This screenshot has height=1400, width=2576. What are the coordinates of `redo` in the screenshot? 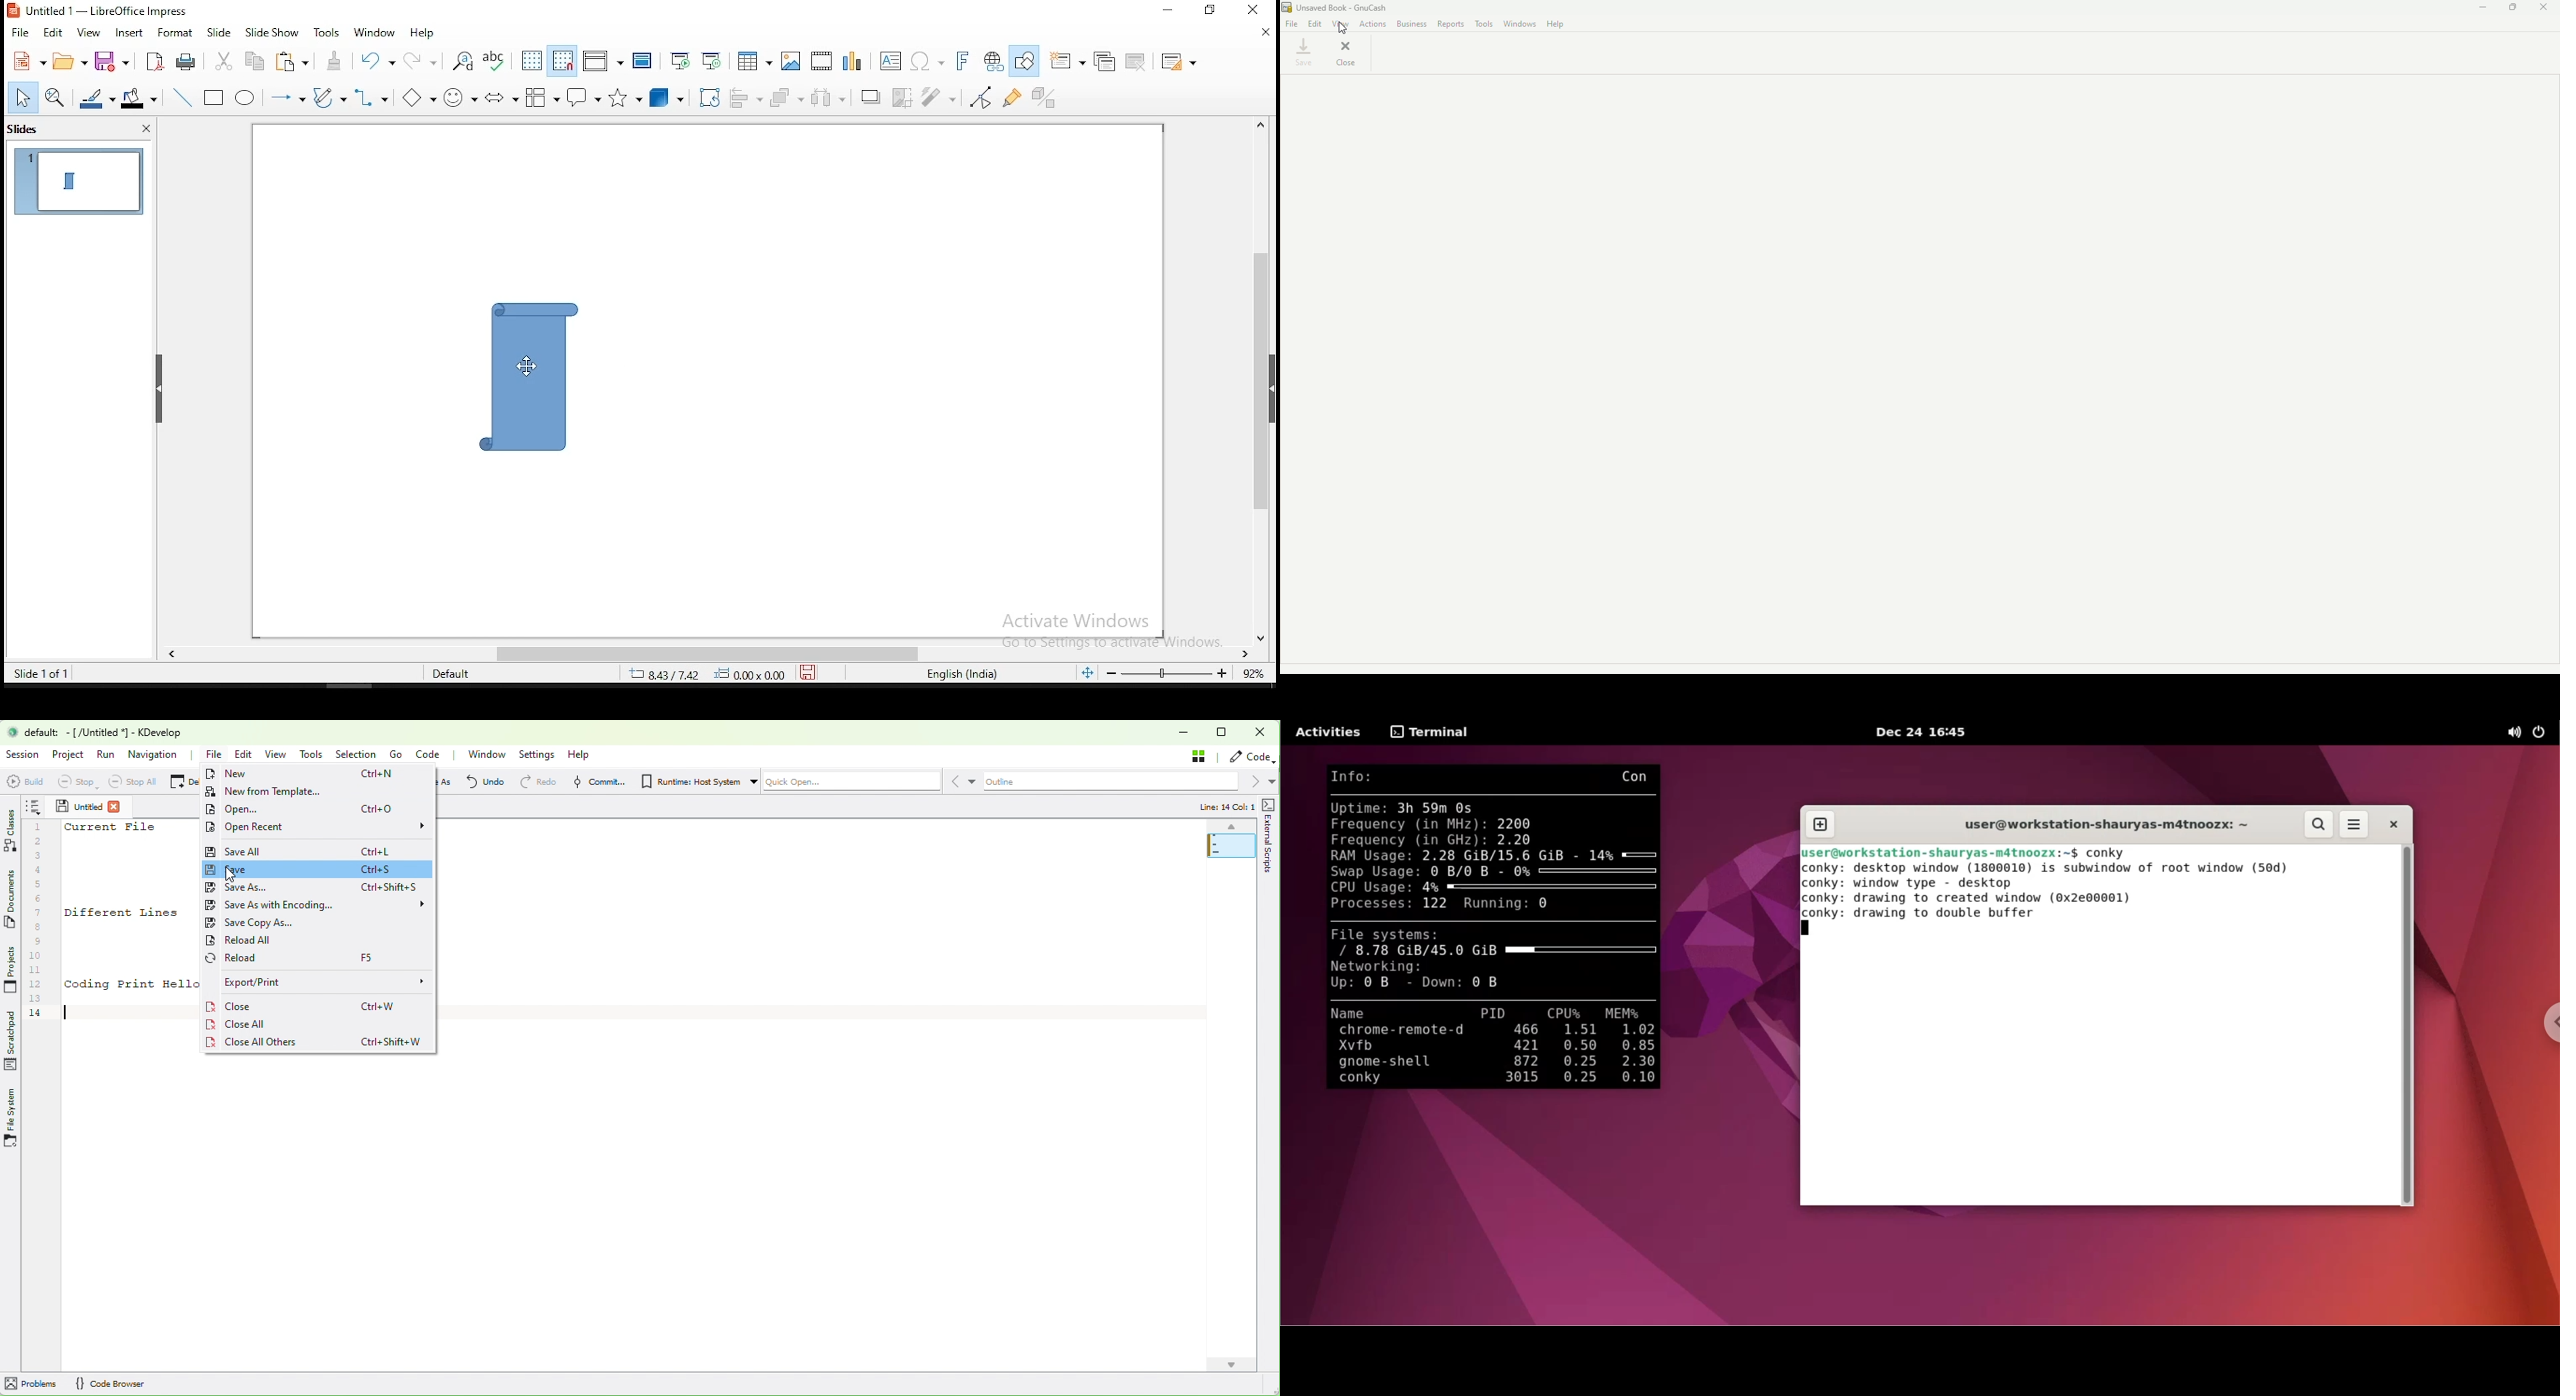 It's located at (423, 64).